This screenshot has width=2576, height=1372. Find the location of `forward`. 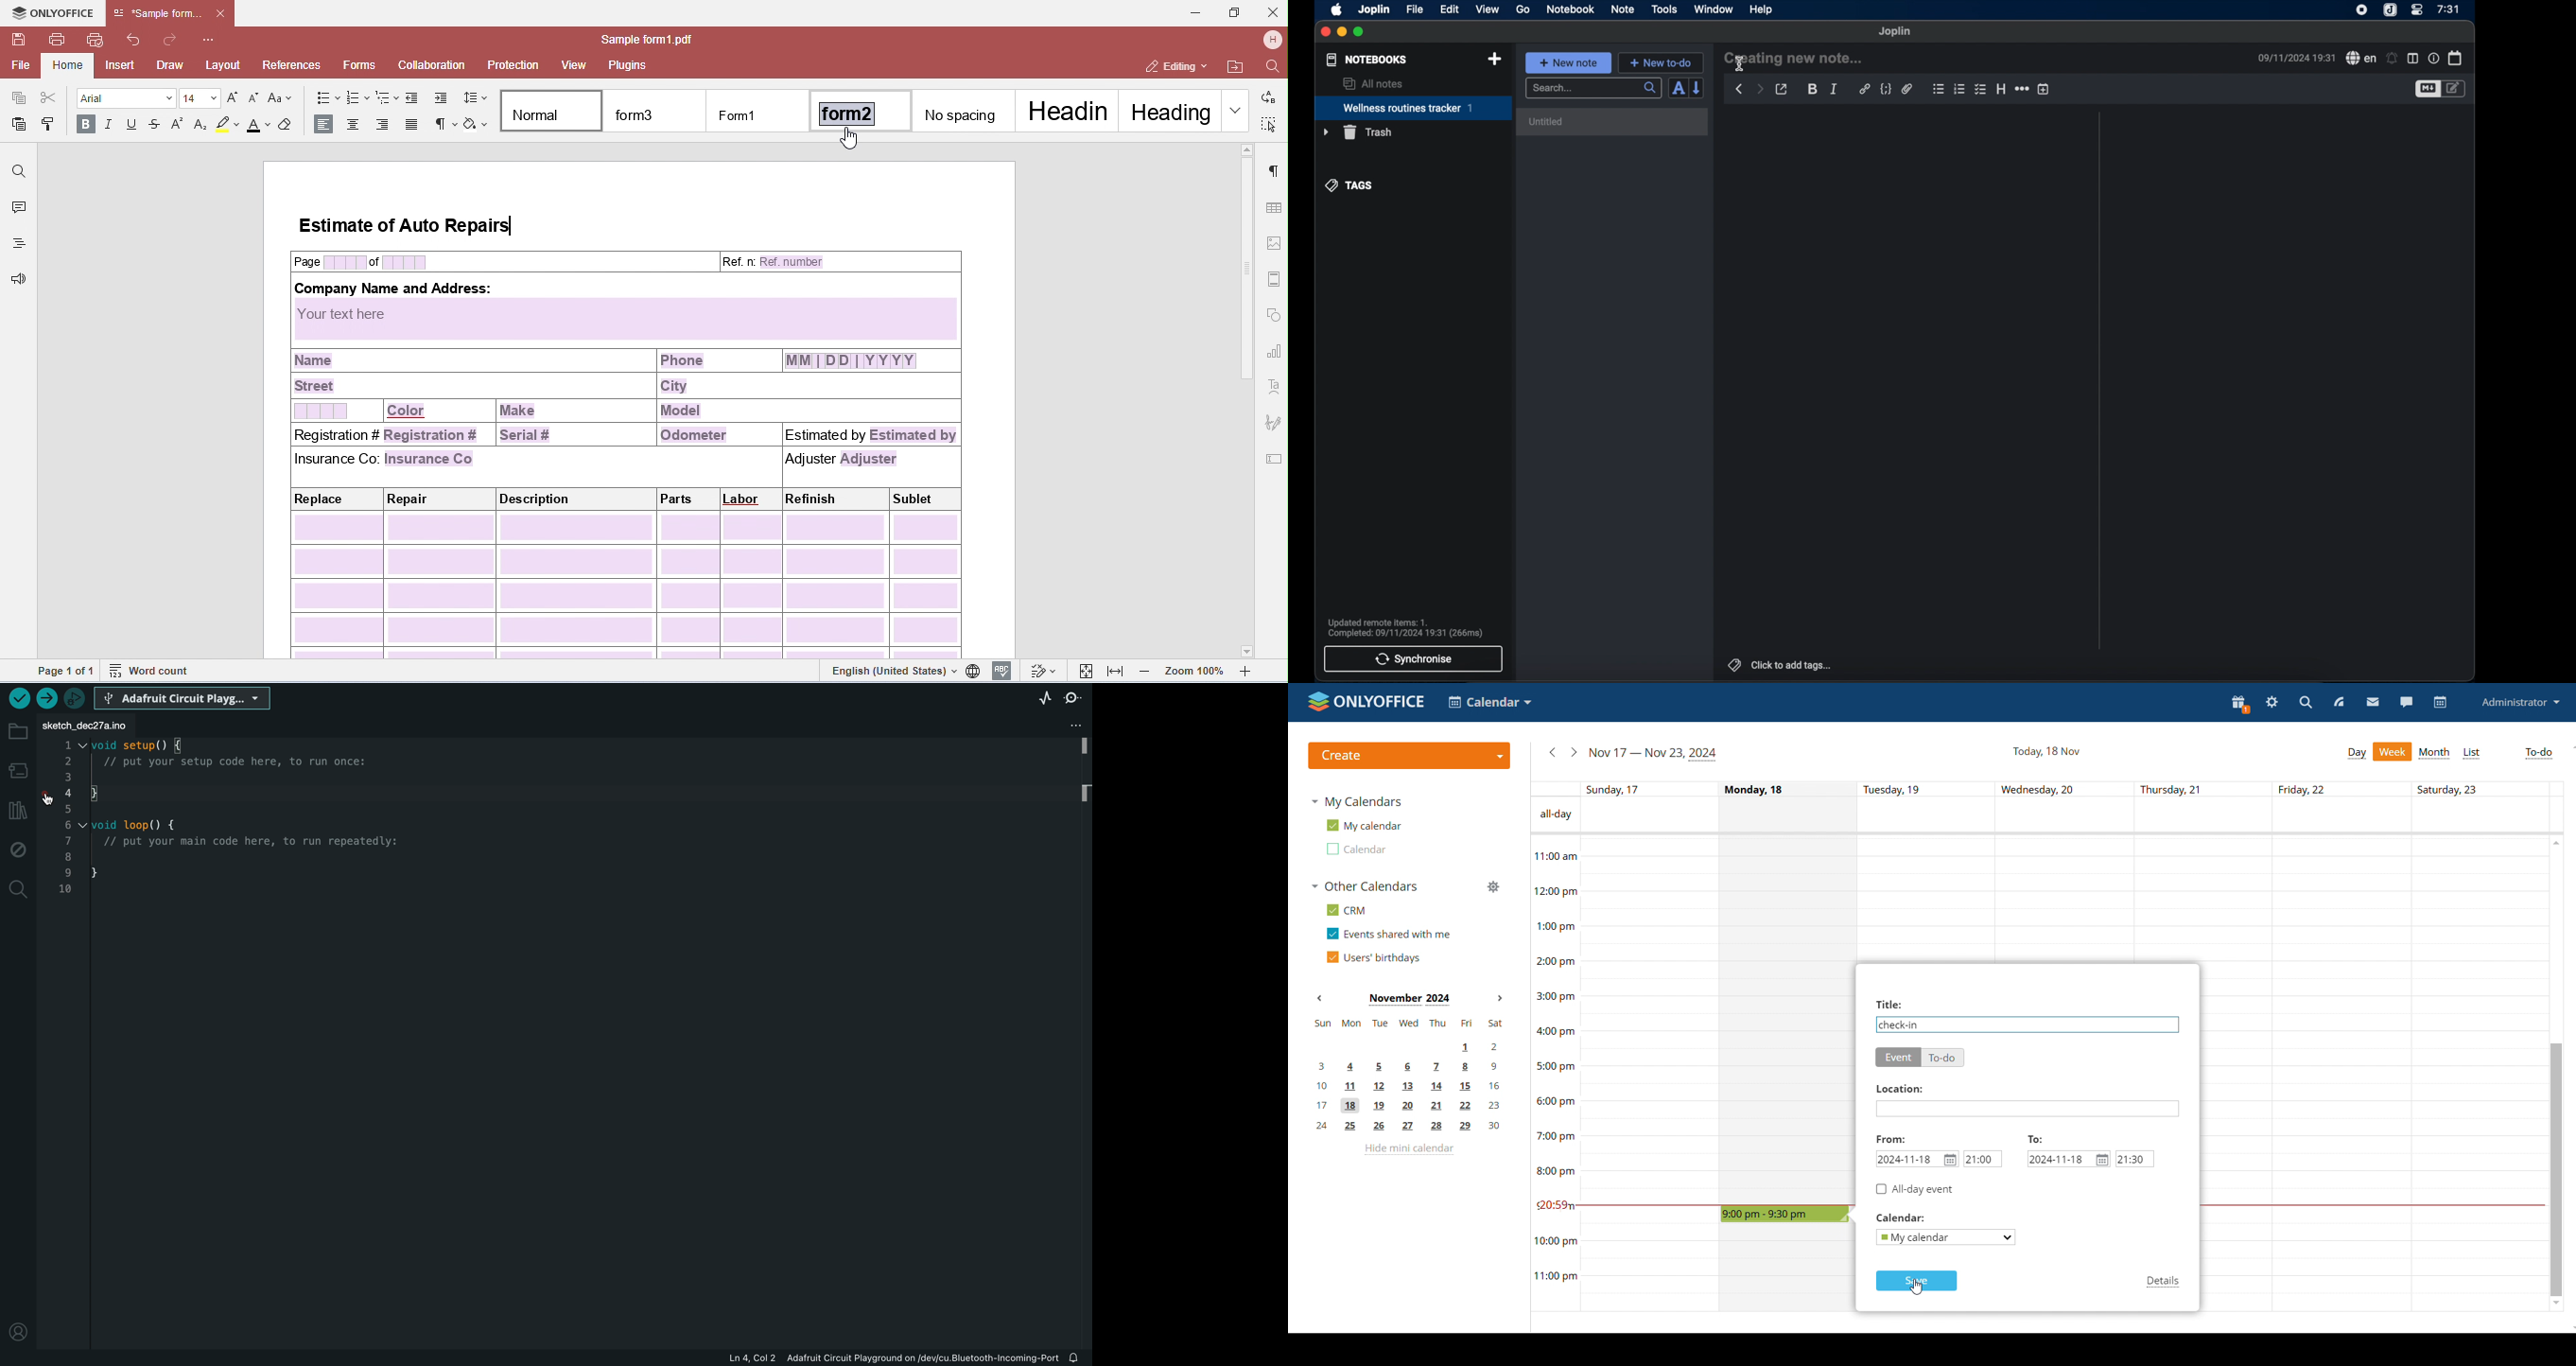

forward is located at coordinates (1760, 89).